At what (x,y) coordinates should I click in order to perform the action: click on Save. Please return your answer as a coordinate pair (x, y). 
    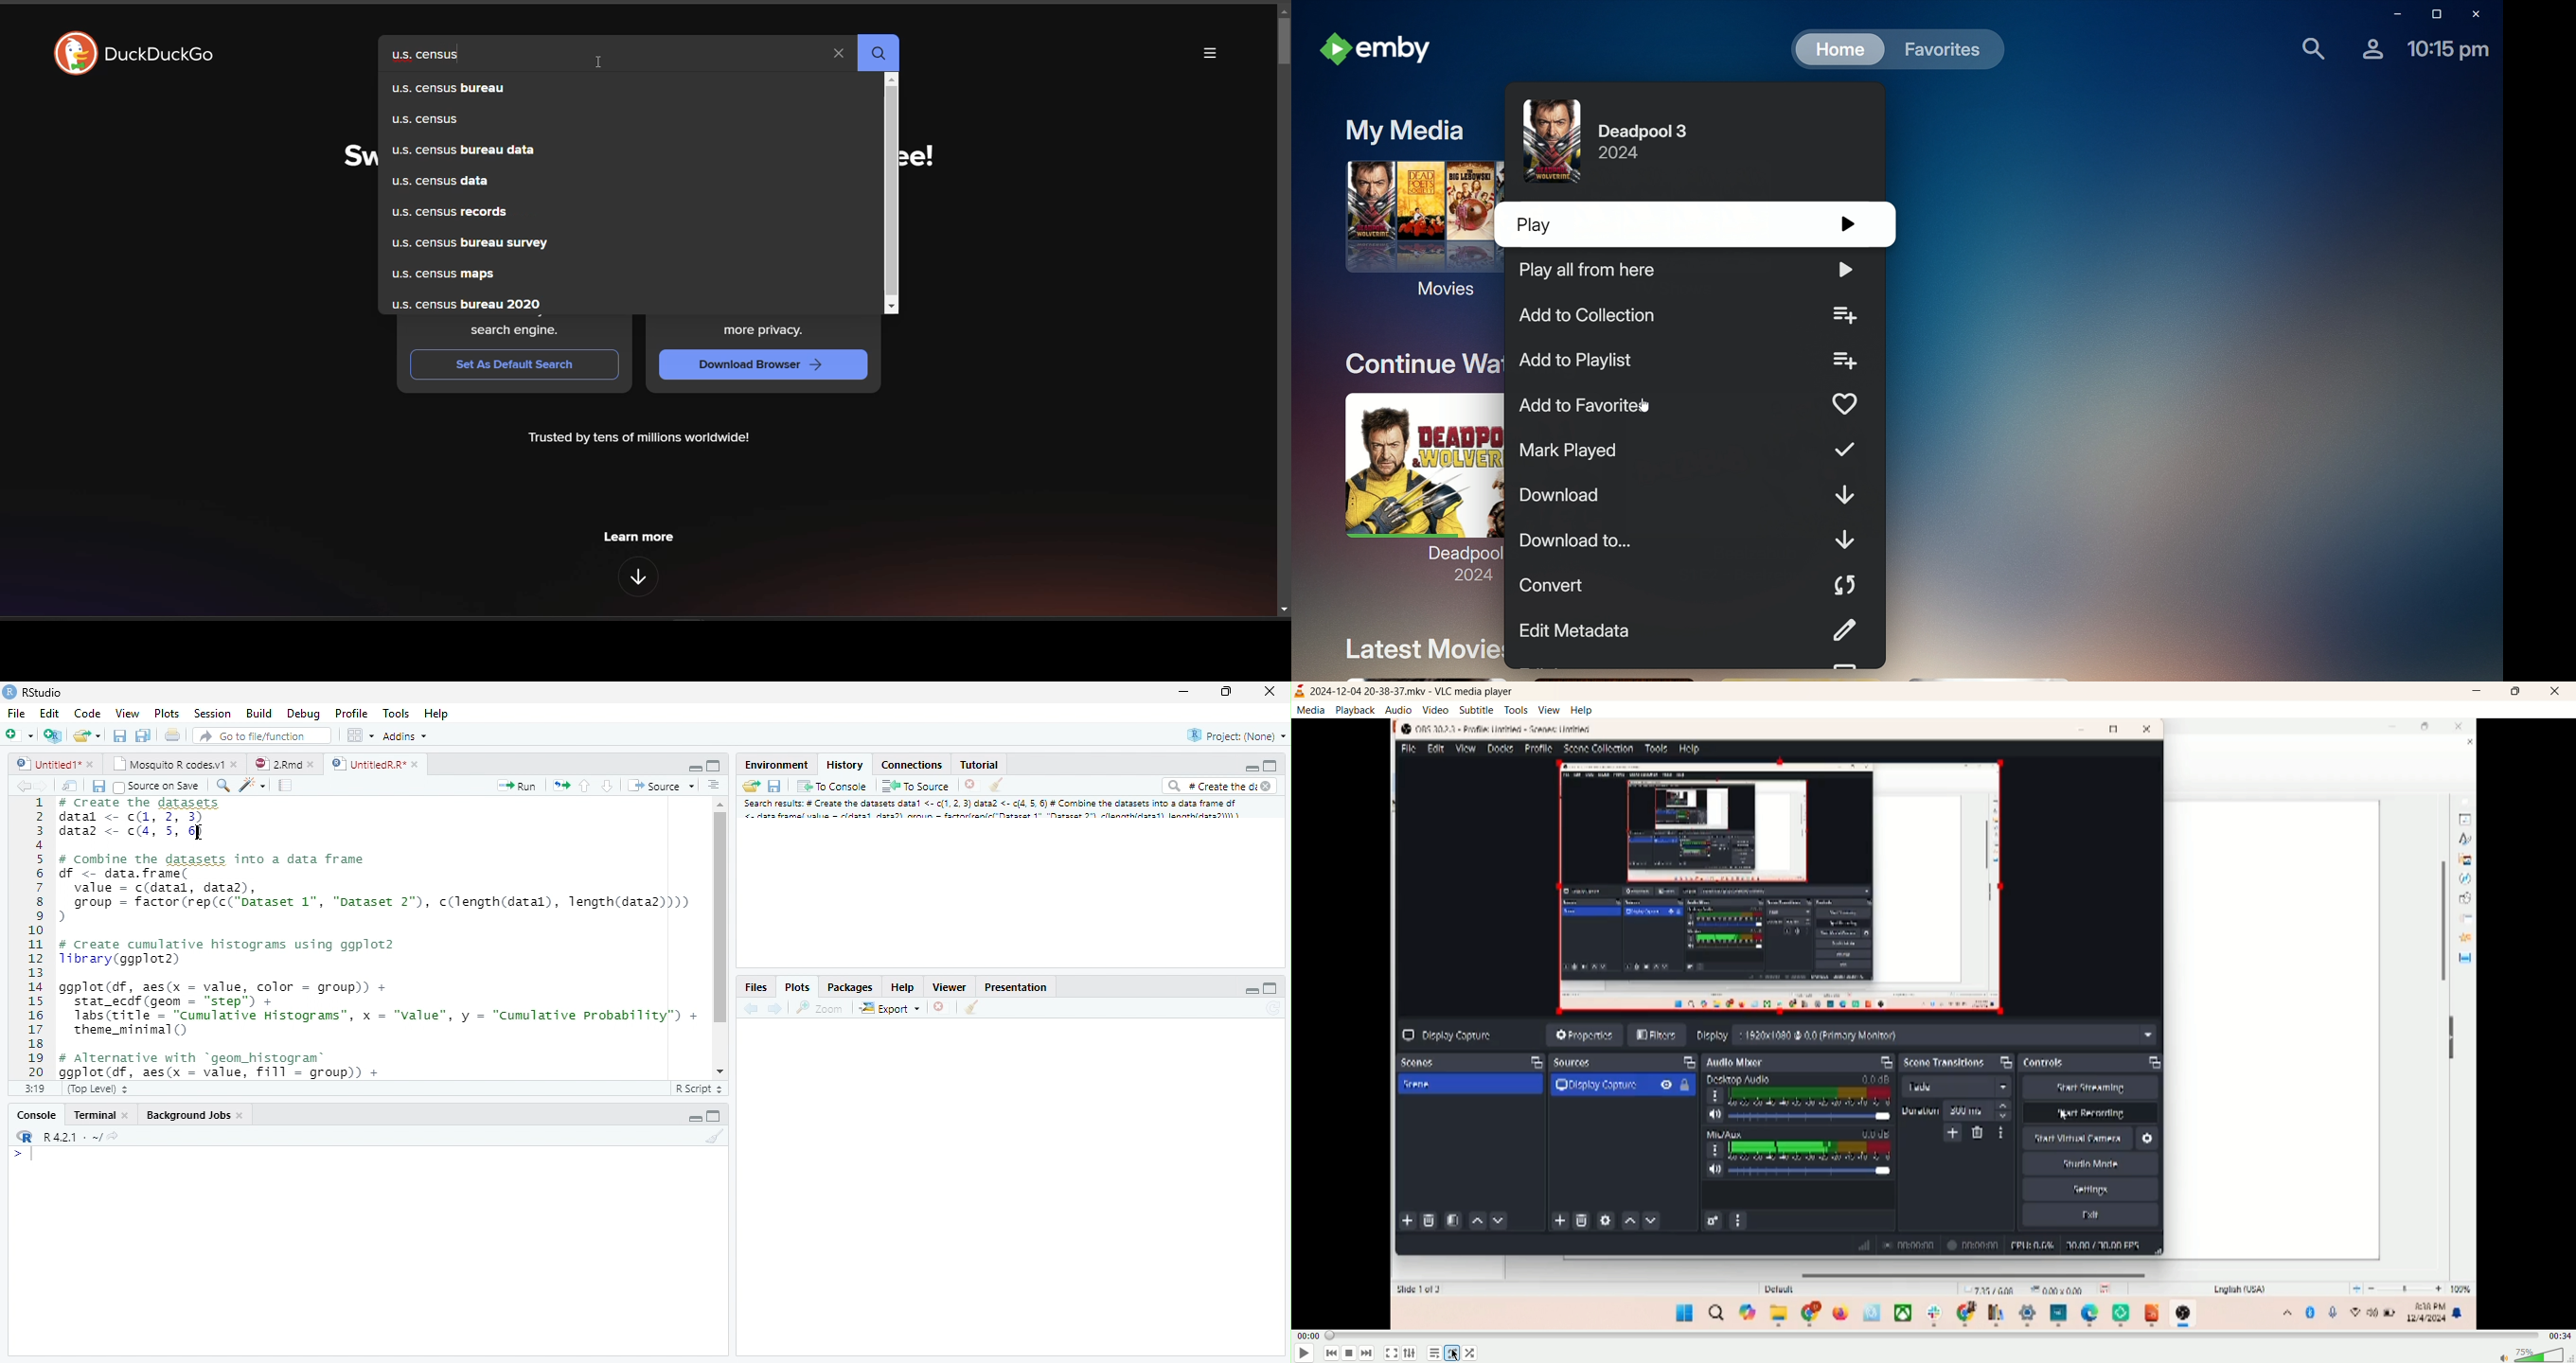
    Looking at the image, I should click on (98, 787).